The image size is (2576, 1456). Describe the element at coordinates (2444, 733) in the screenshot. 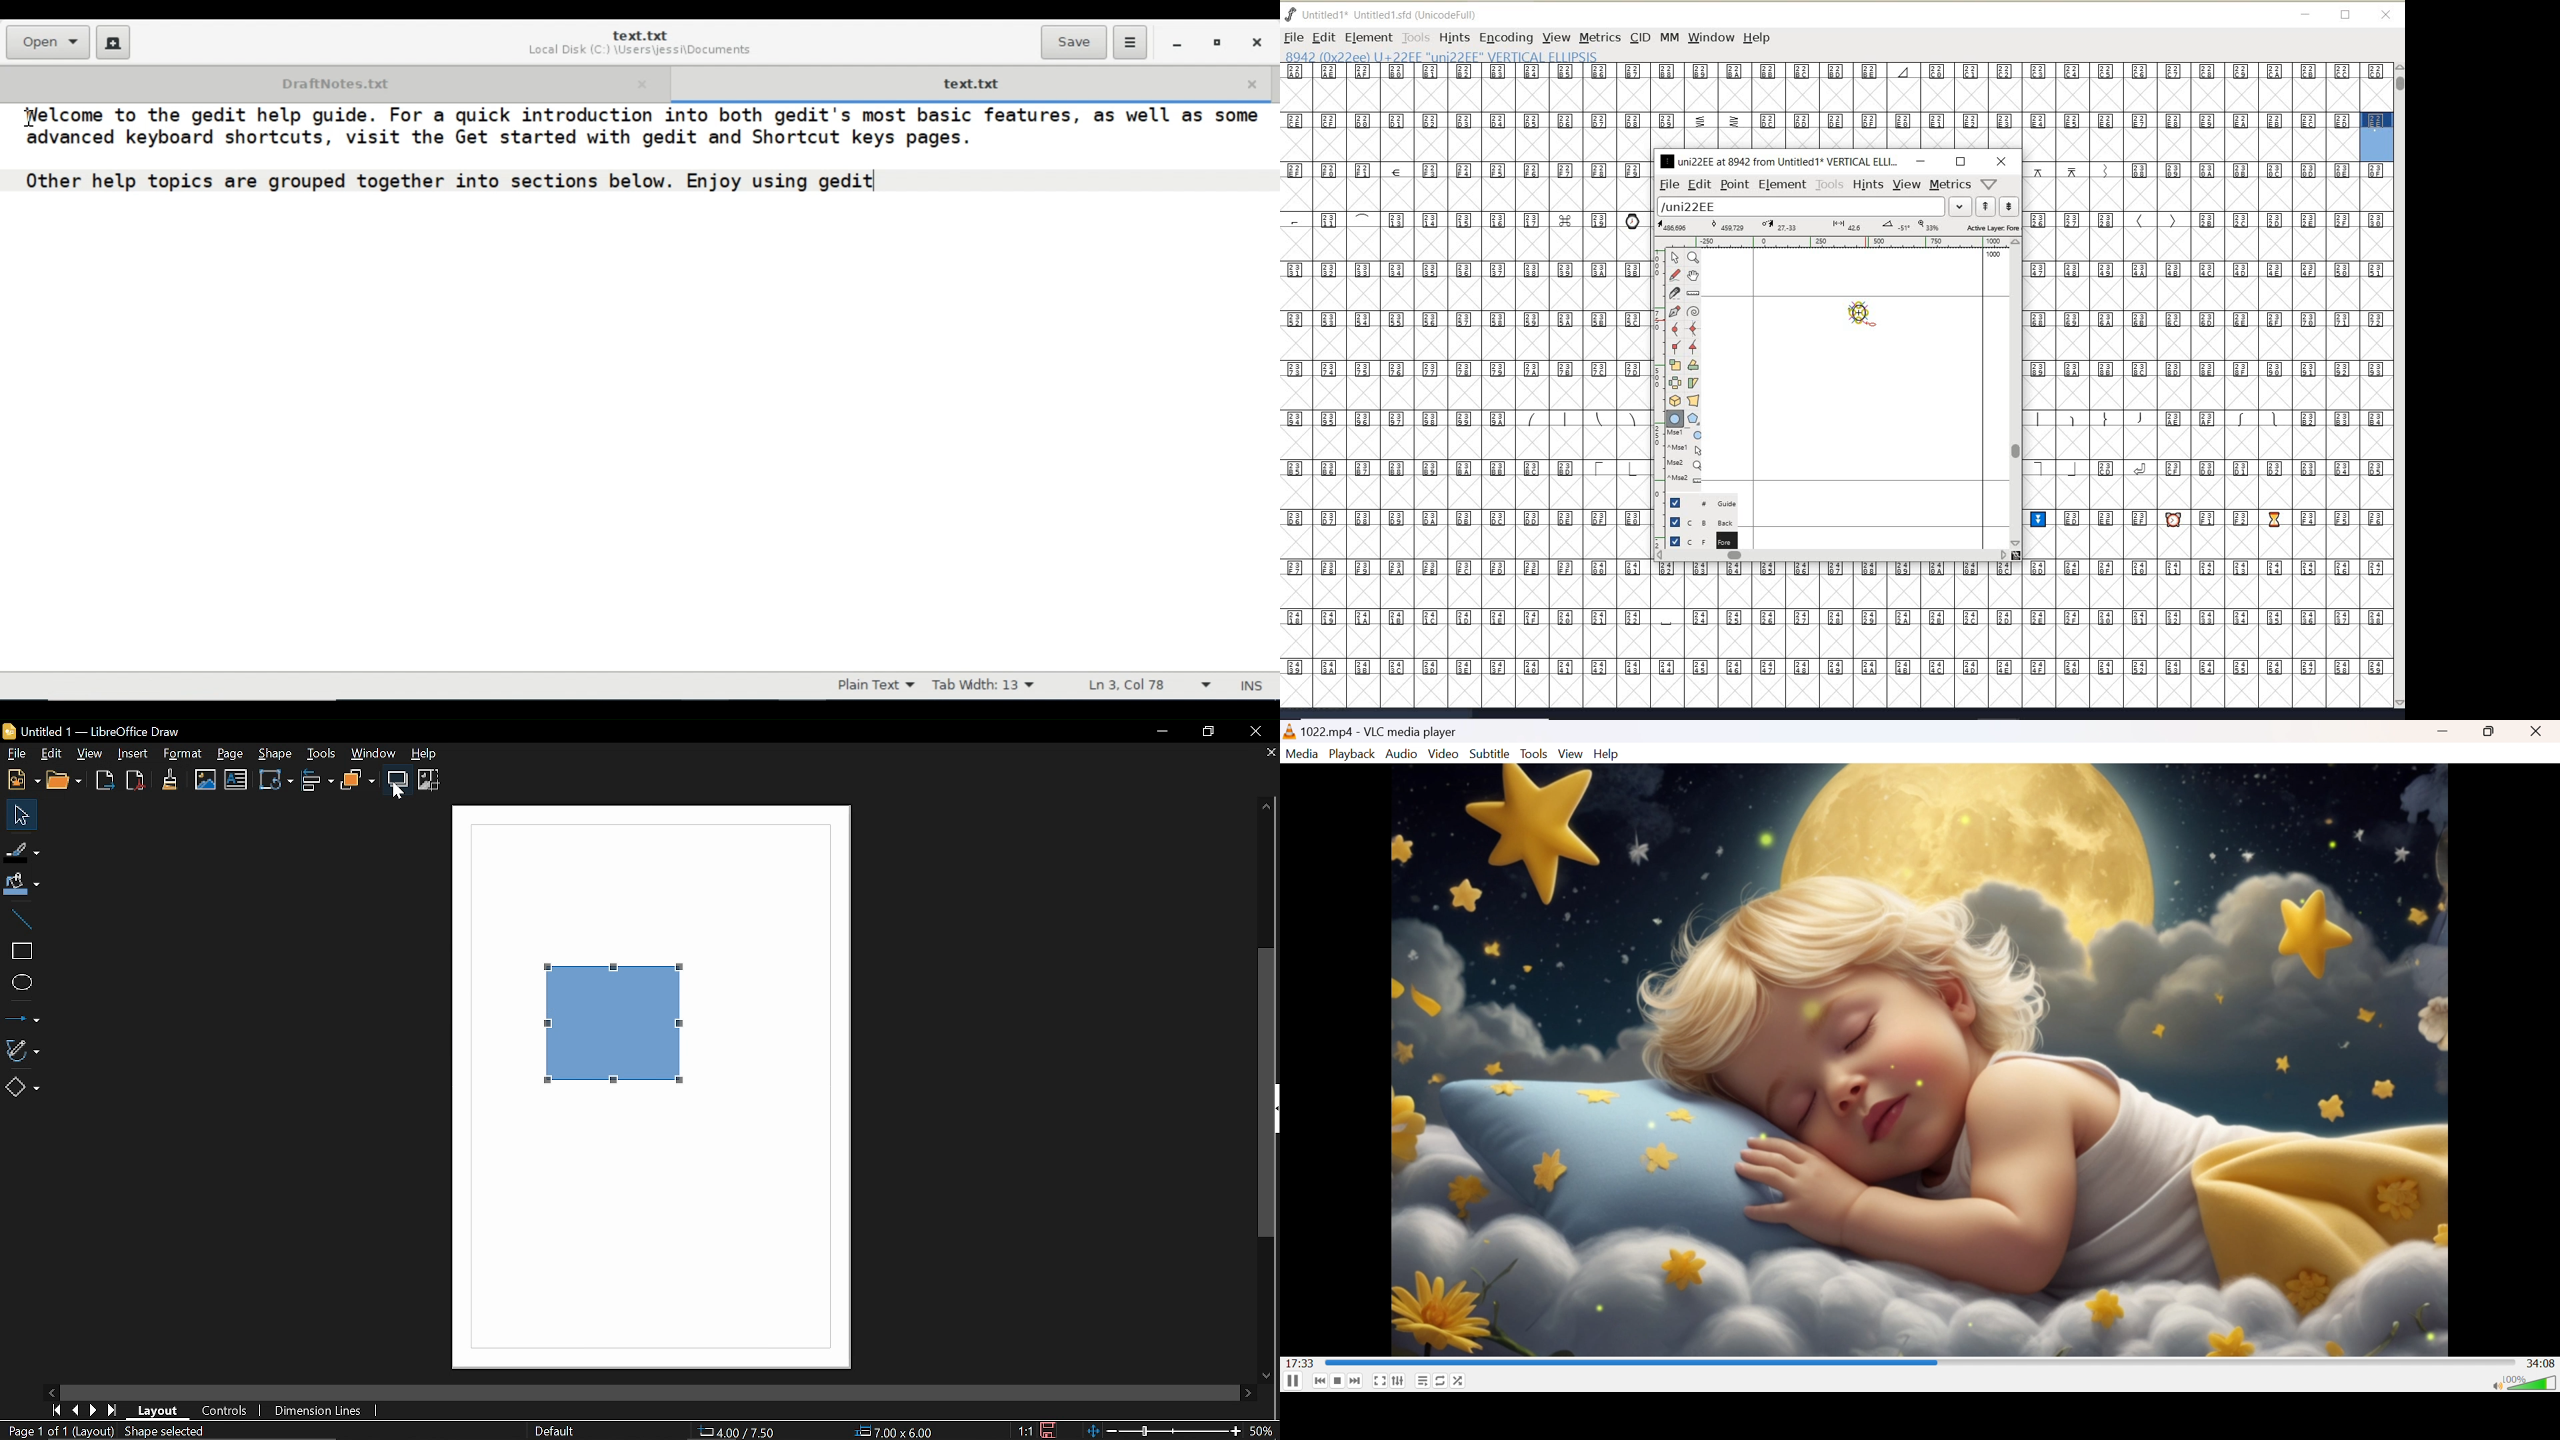

I see `Minimize` at that location.